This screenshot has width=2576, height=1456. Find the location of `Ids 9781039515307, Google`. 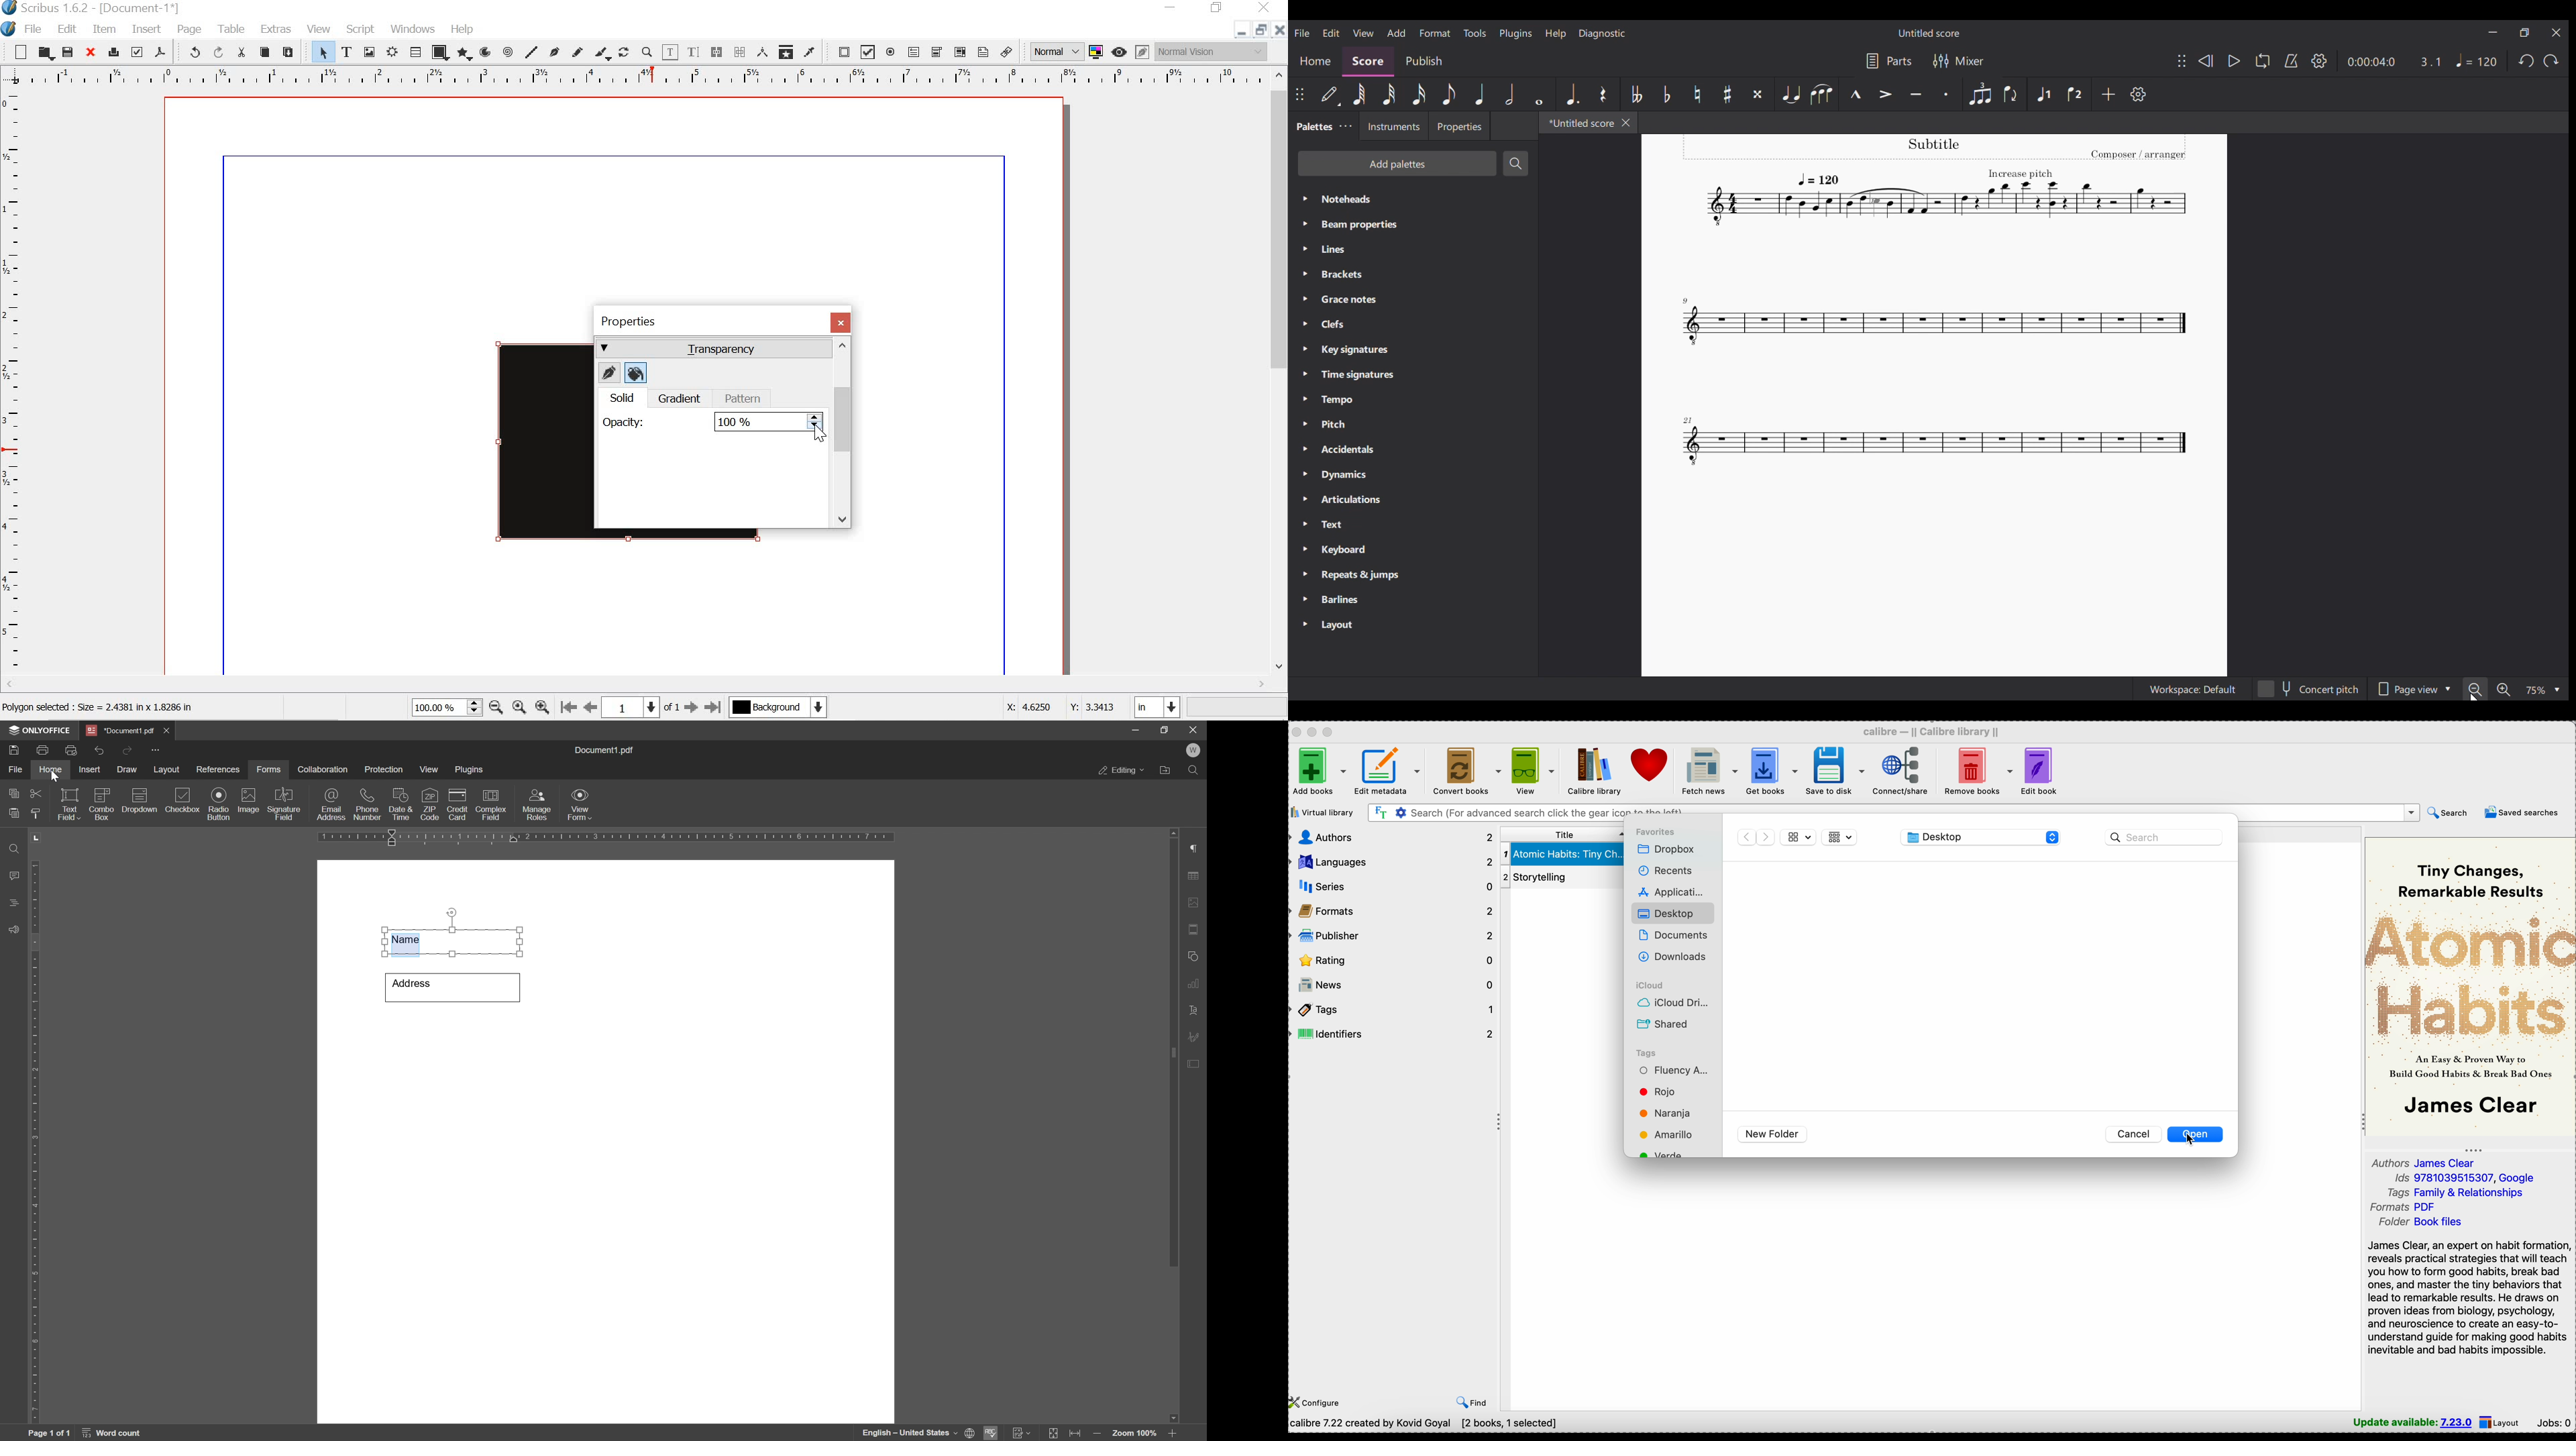

Ids 9781039515307, Google is located at coordinates (2465, 1178).